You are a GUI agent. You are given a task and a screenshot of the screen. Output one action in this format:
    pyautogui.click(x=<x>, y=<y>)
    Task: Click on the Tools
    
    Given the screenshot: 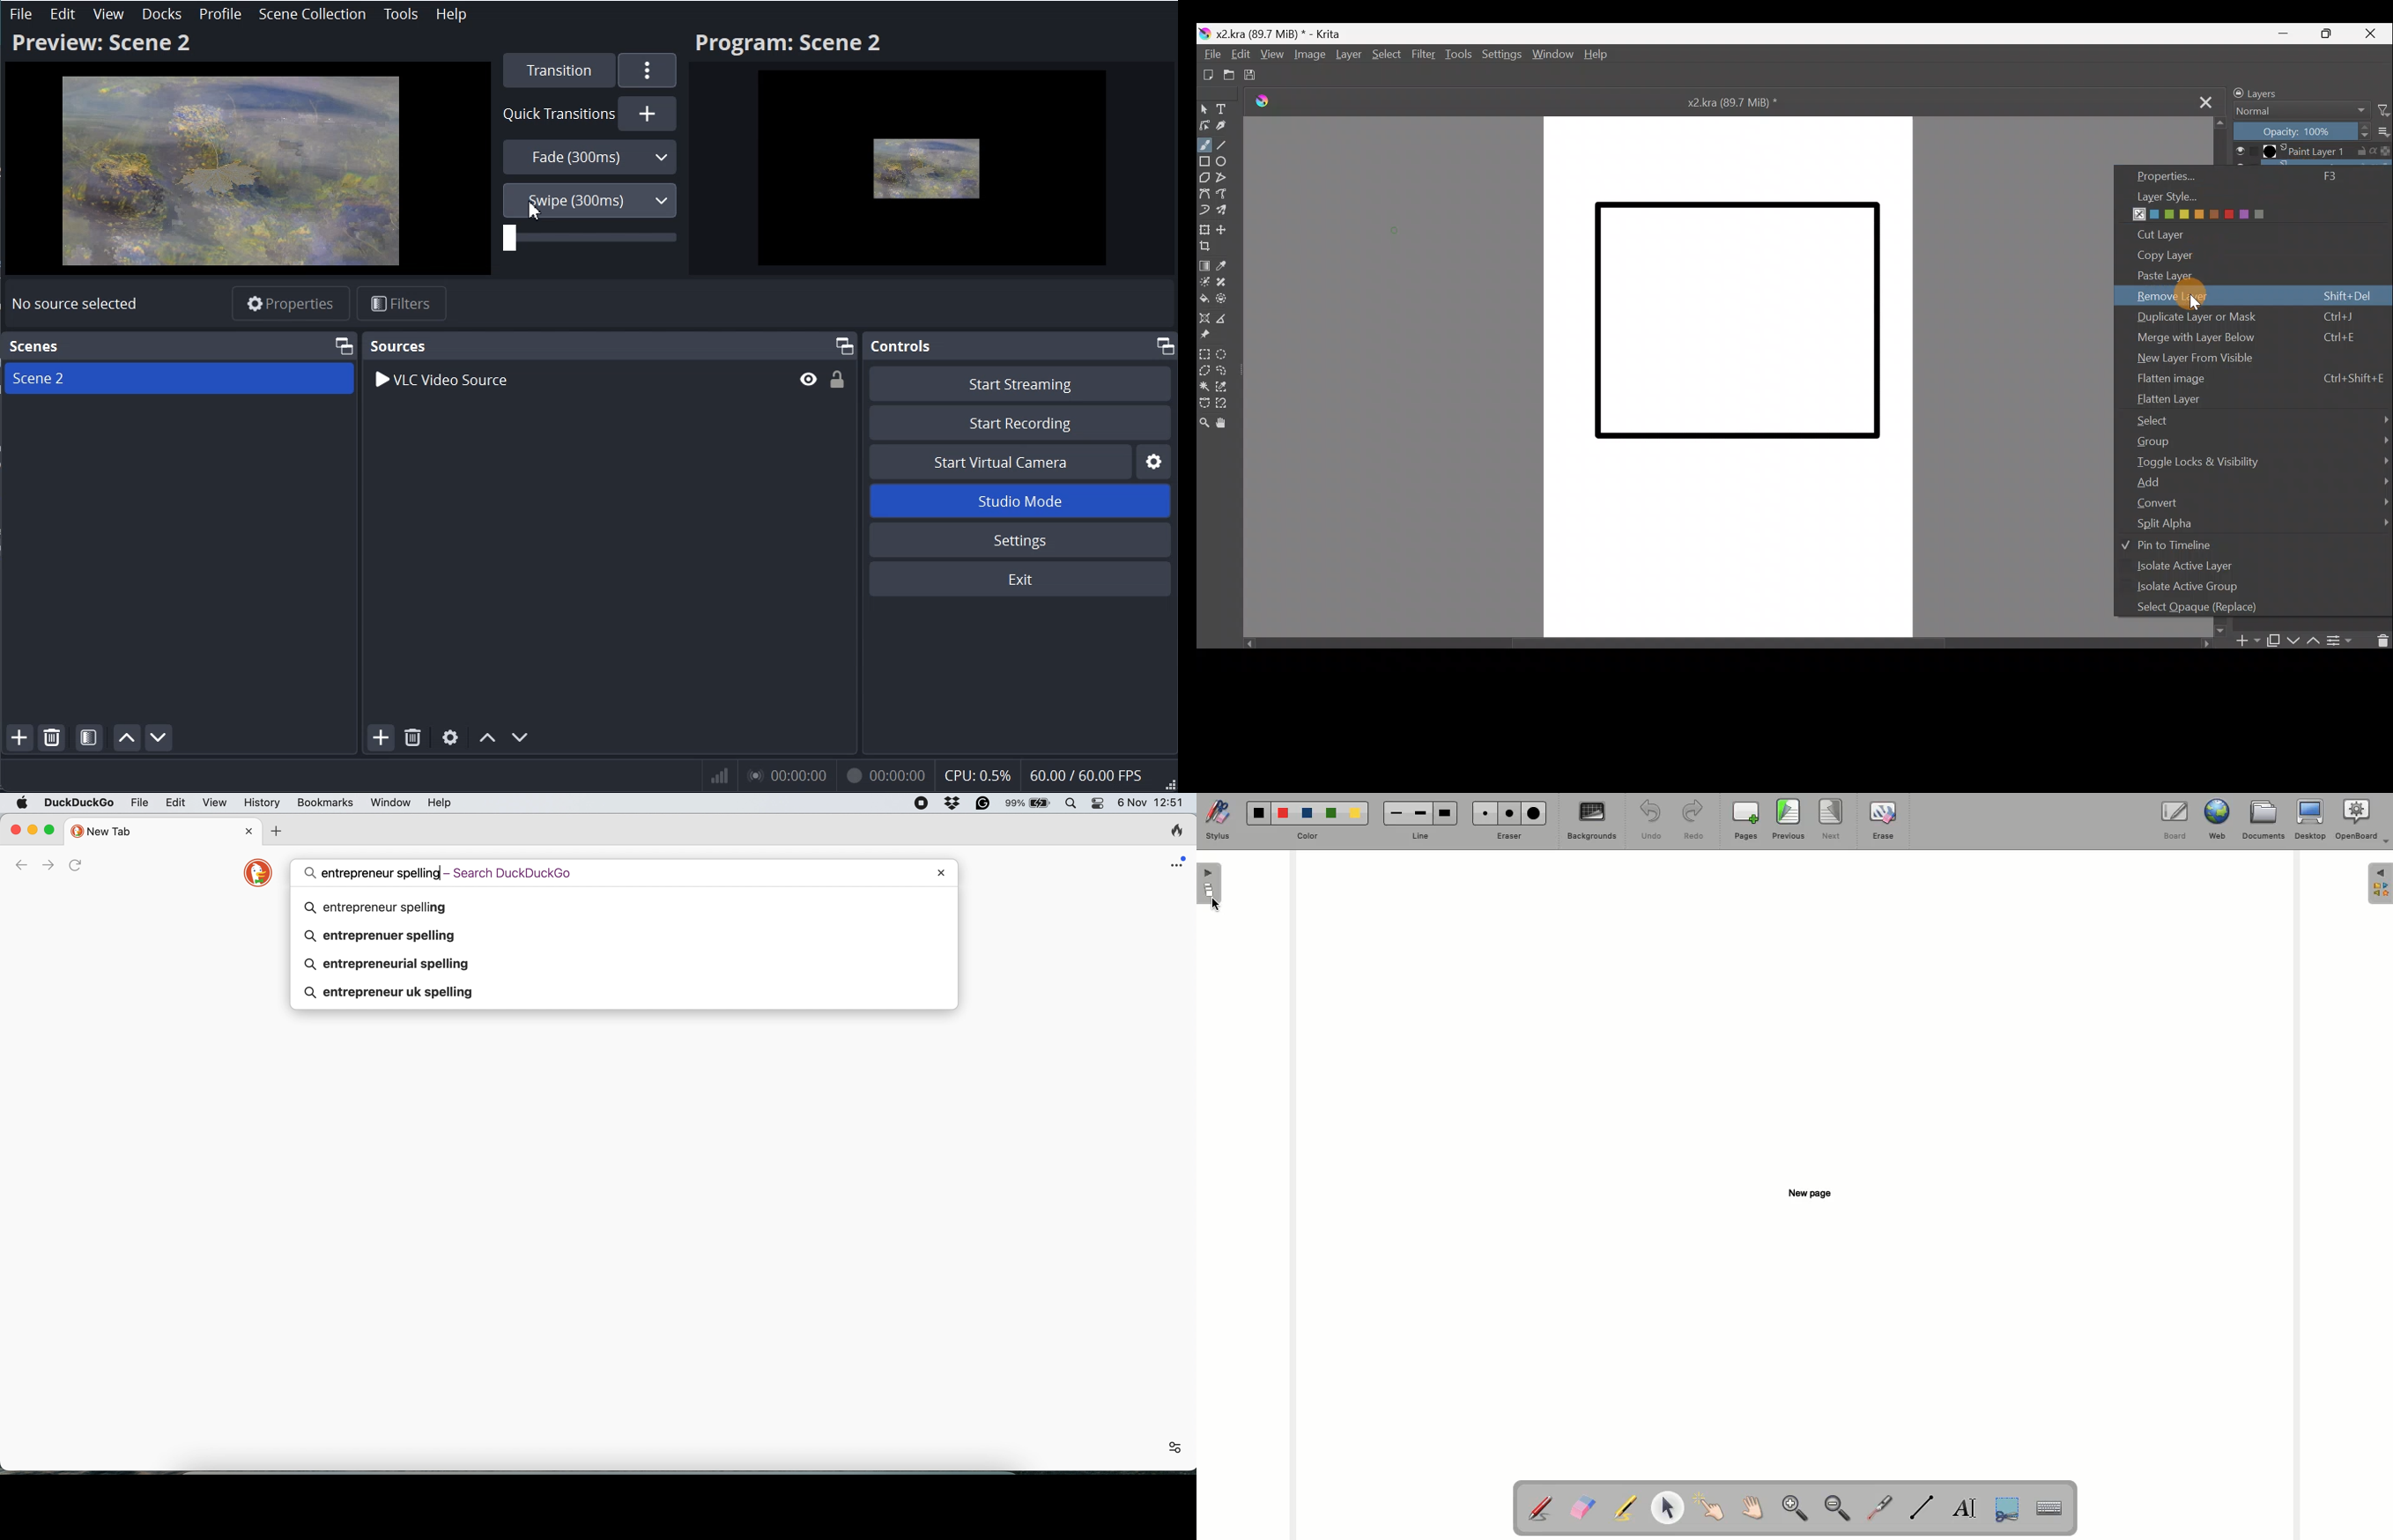 What is the action you would take?
    pyautogui.click(x=401, y=14)
    